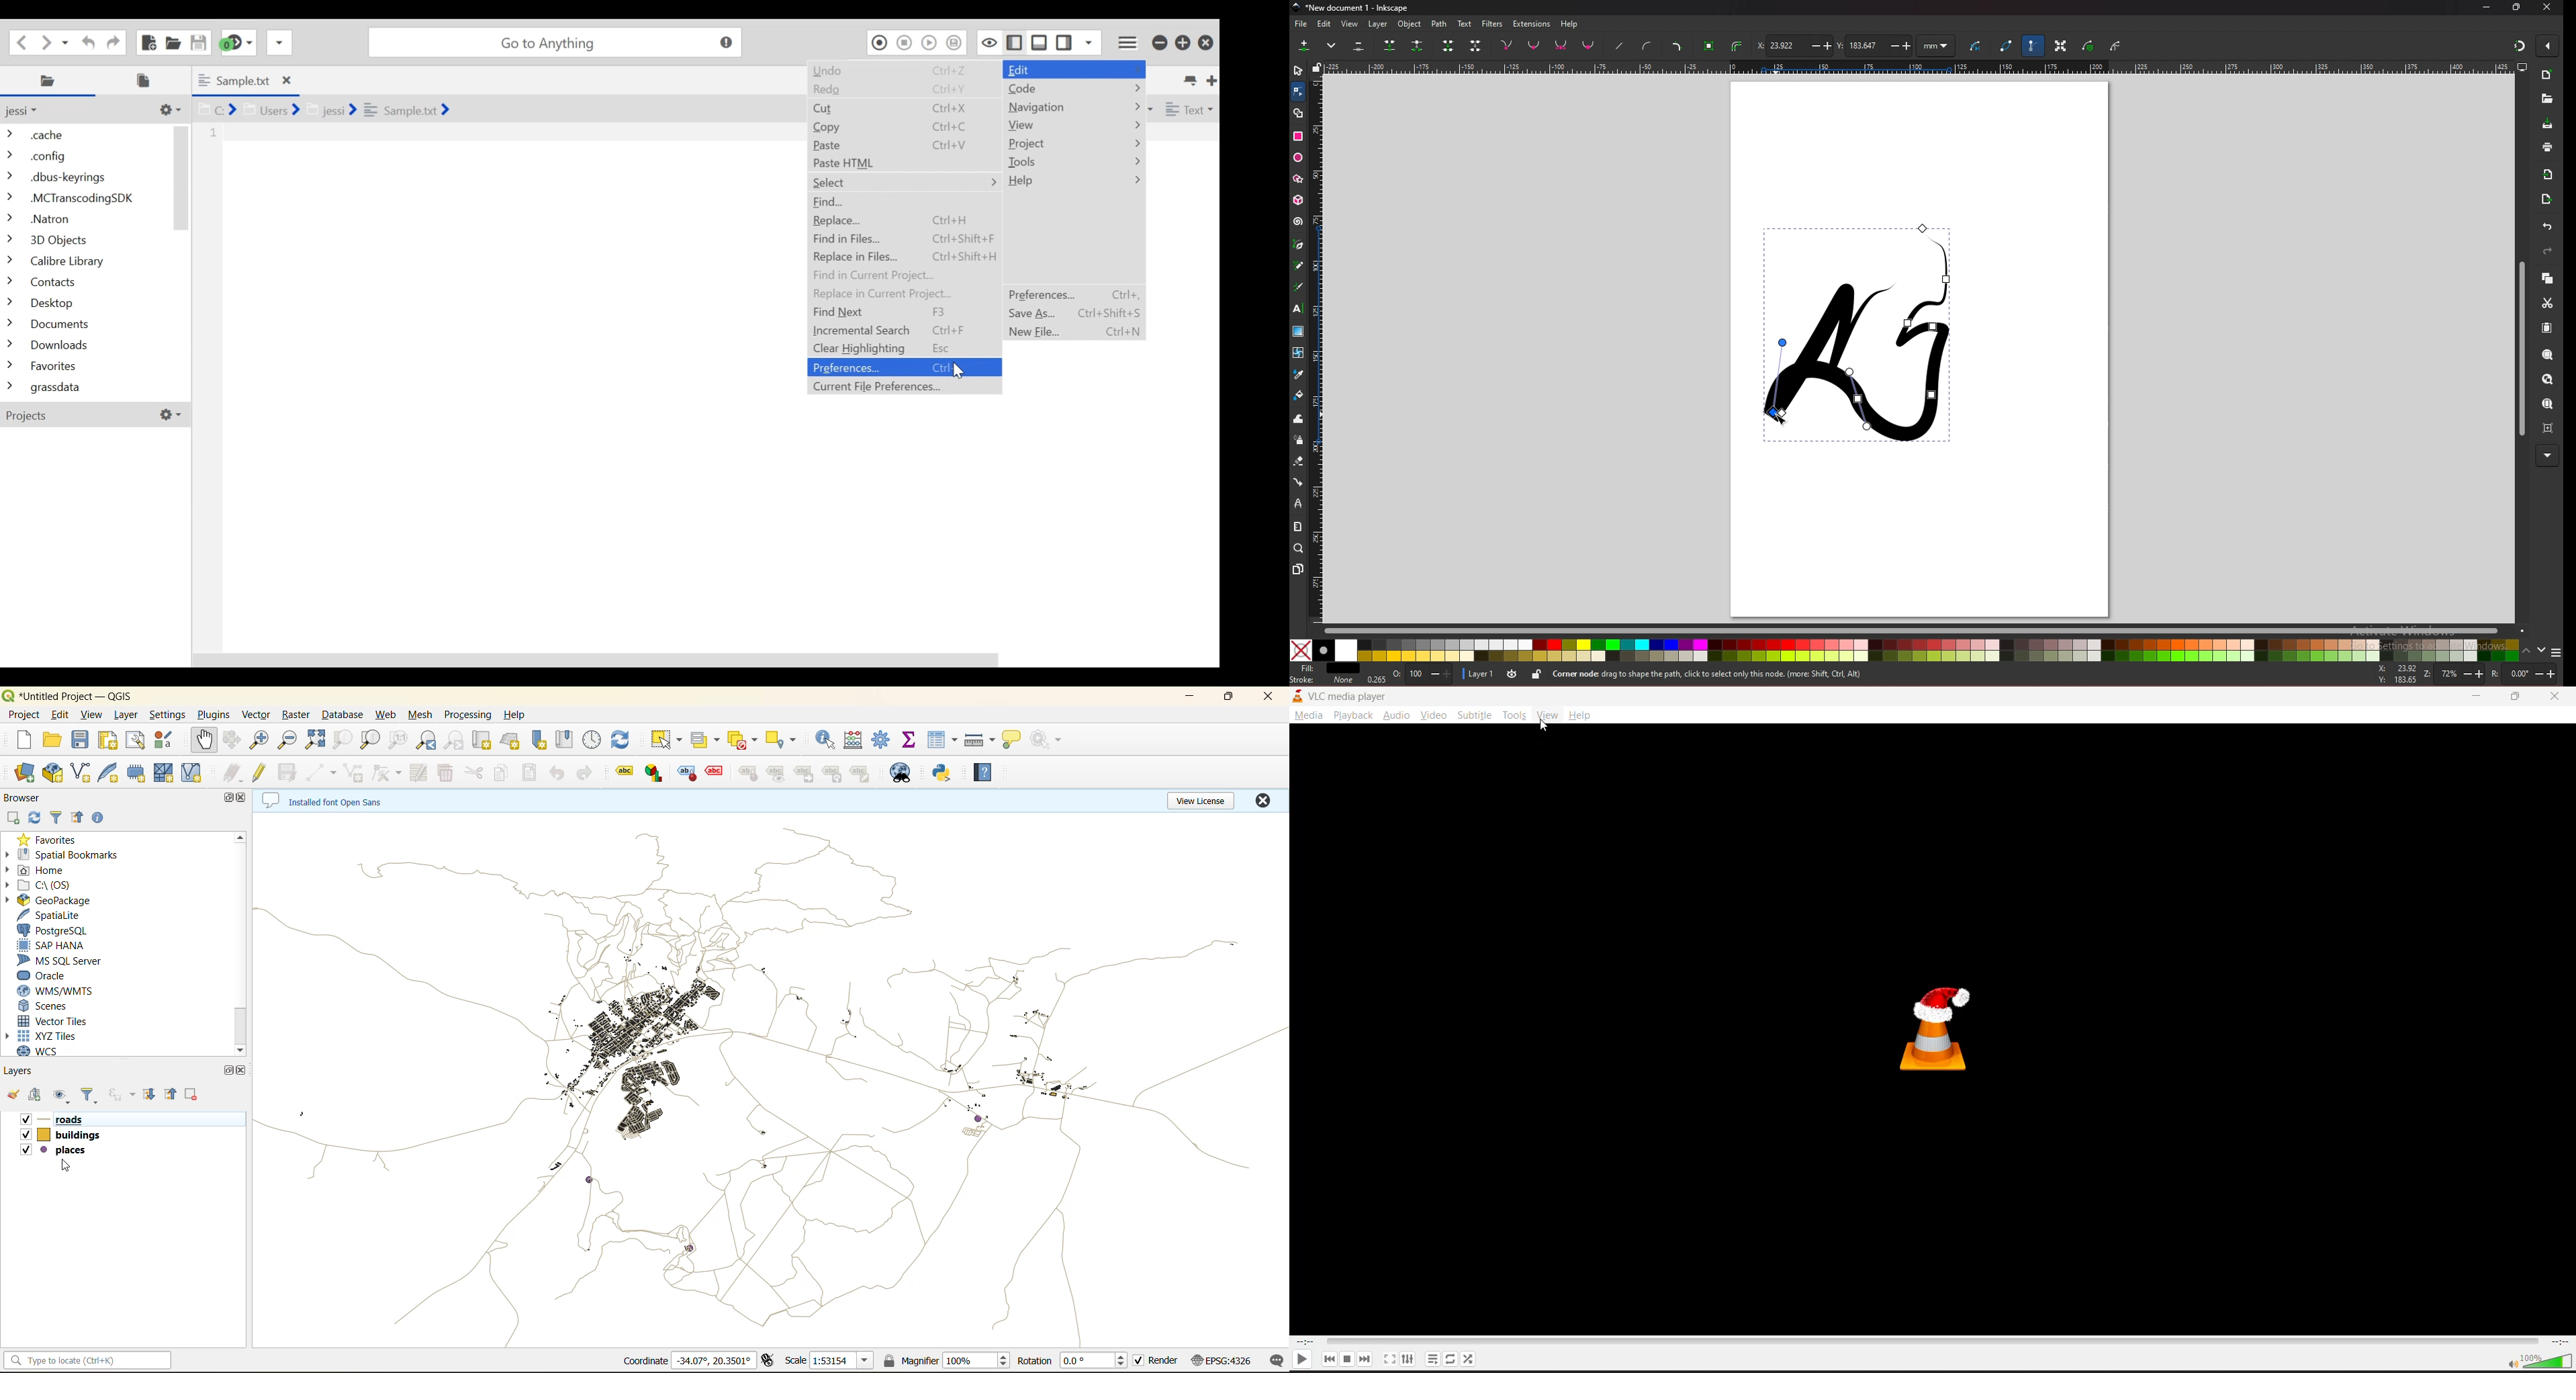 Image resolution: width=2576 pixels, height=1400 pixels. What do you see at coordinates (2547, 355) in the screenshot?
I see `zoom selection` at bounding box center [2547, 355].